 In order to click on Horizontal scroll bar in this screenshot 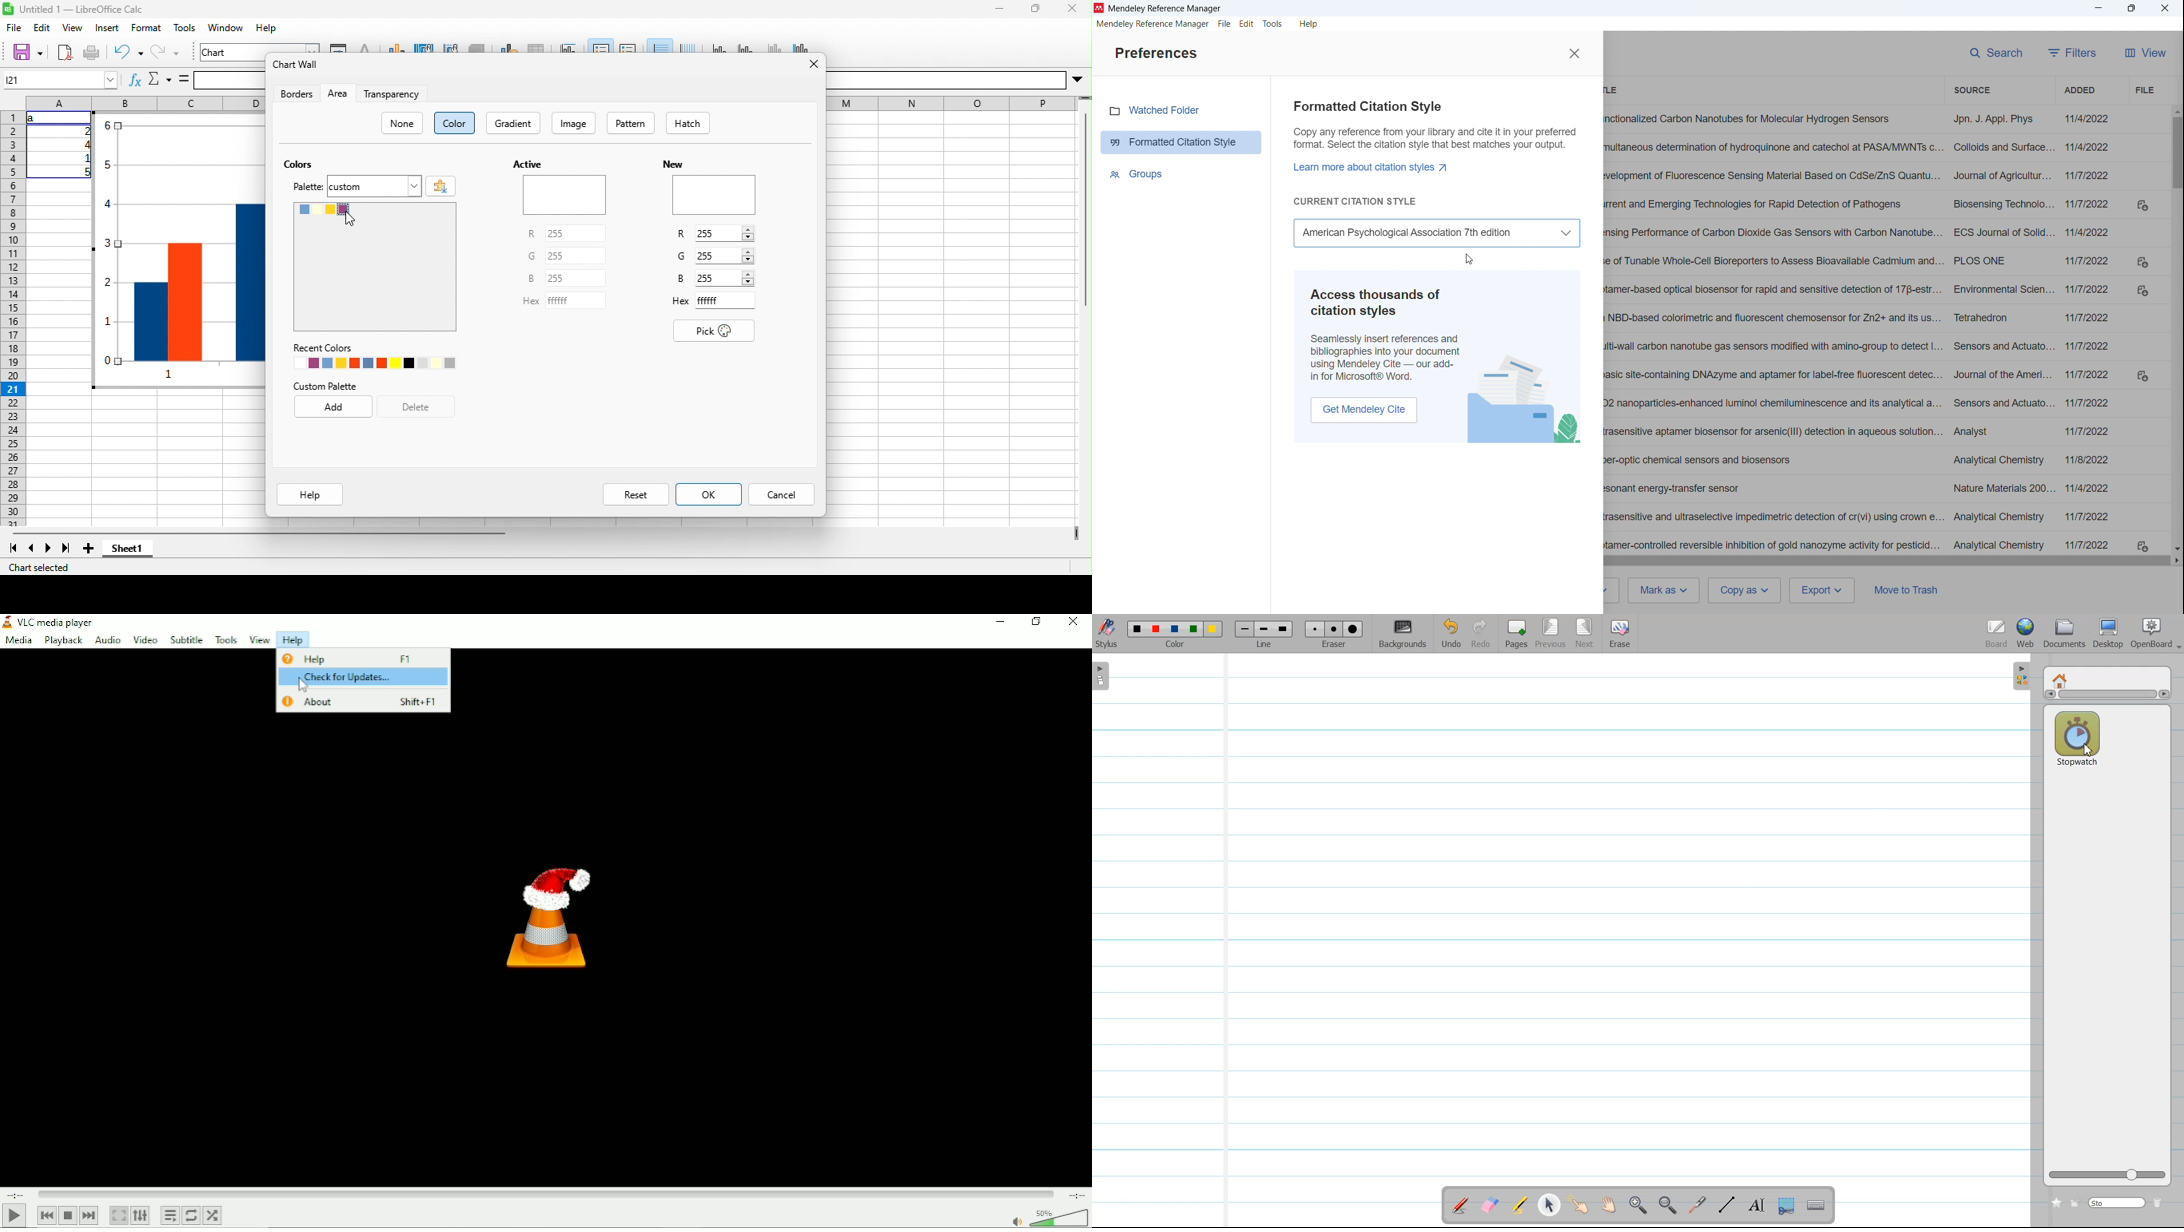, I will do `click(1886, 561)`.